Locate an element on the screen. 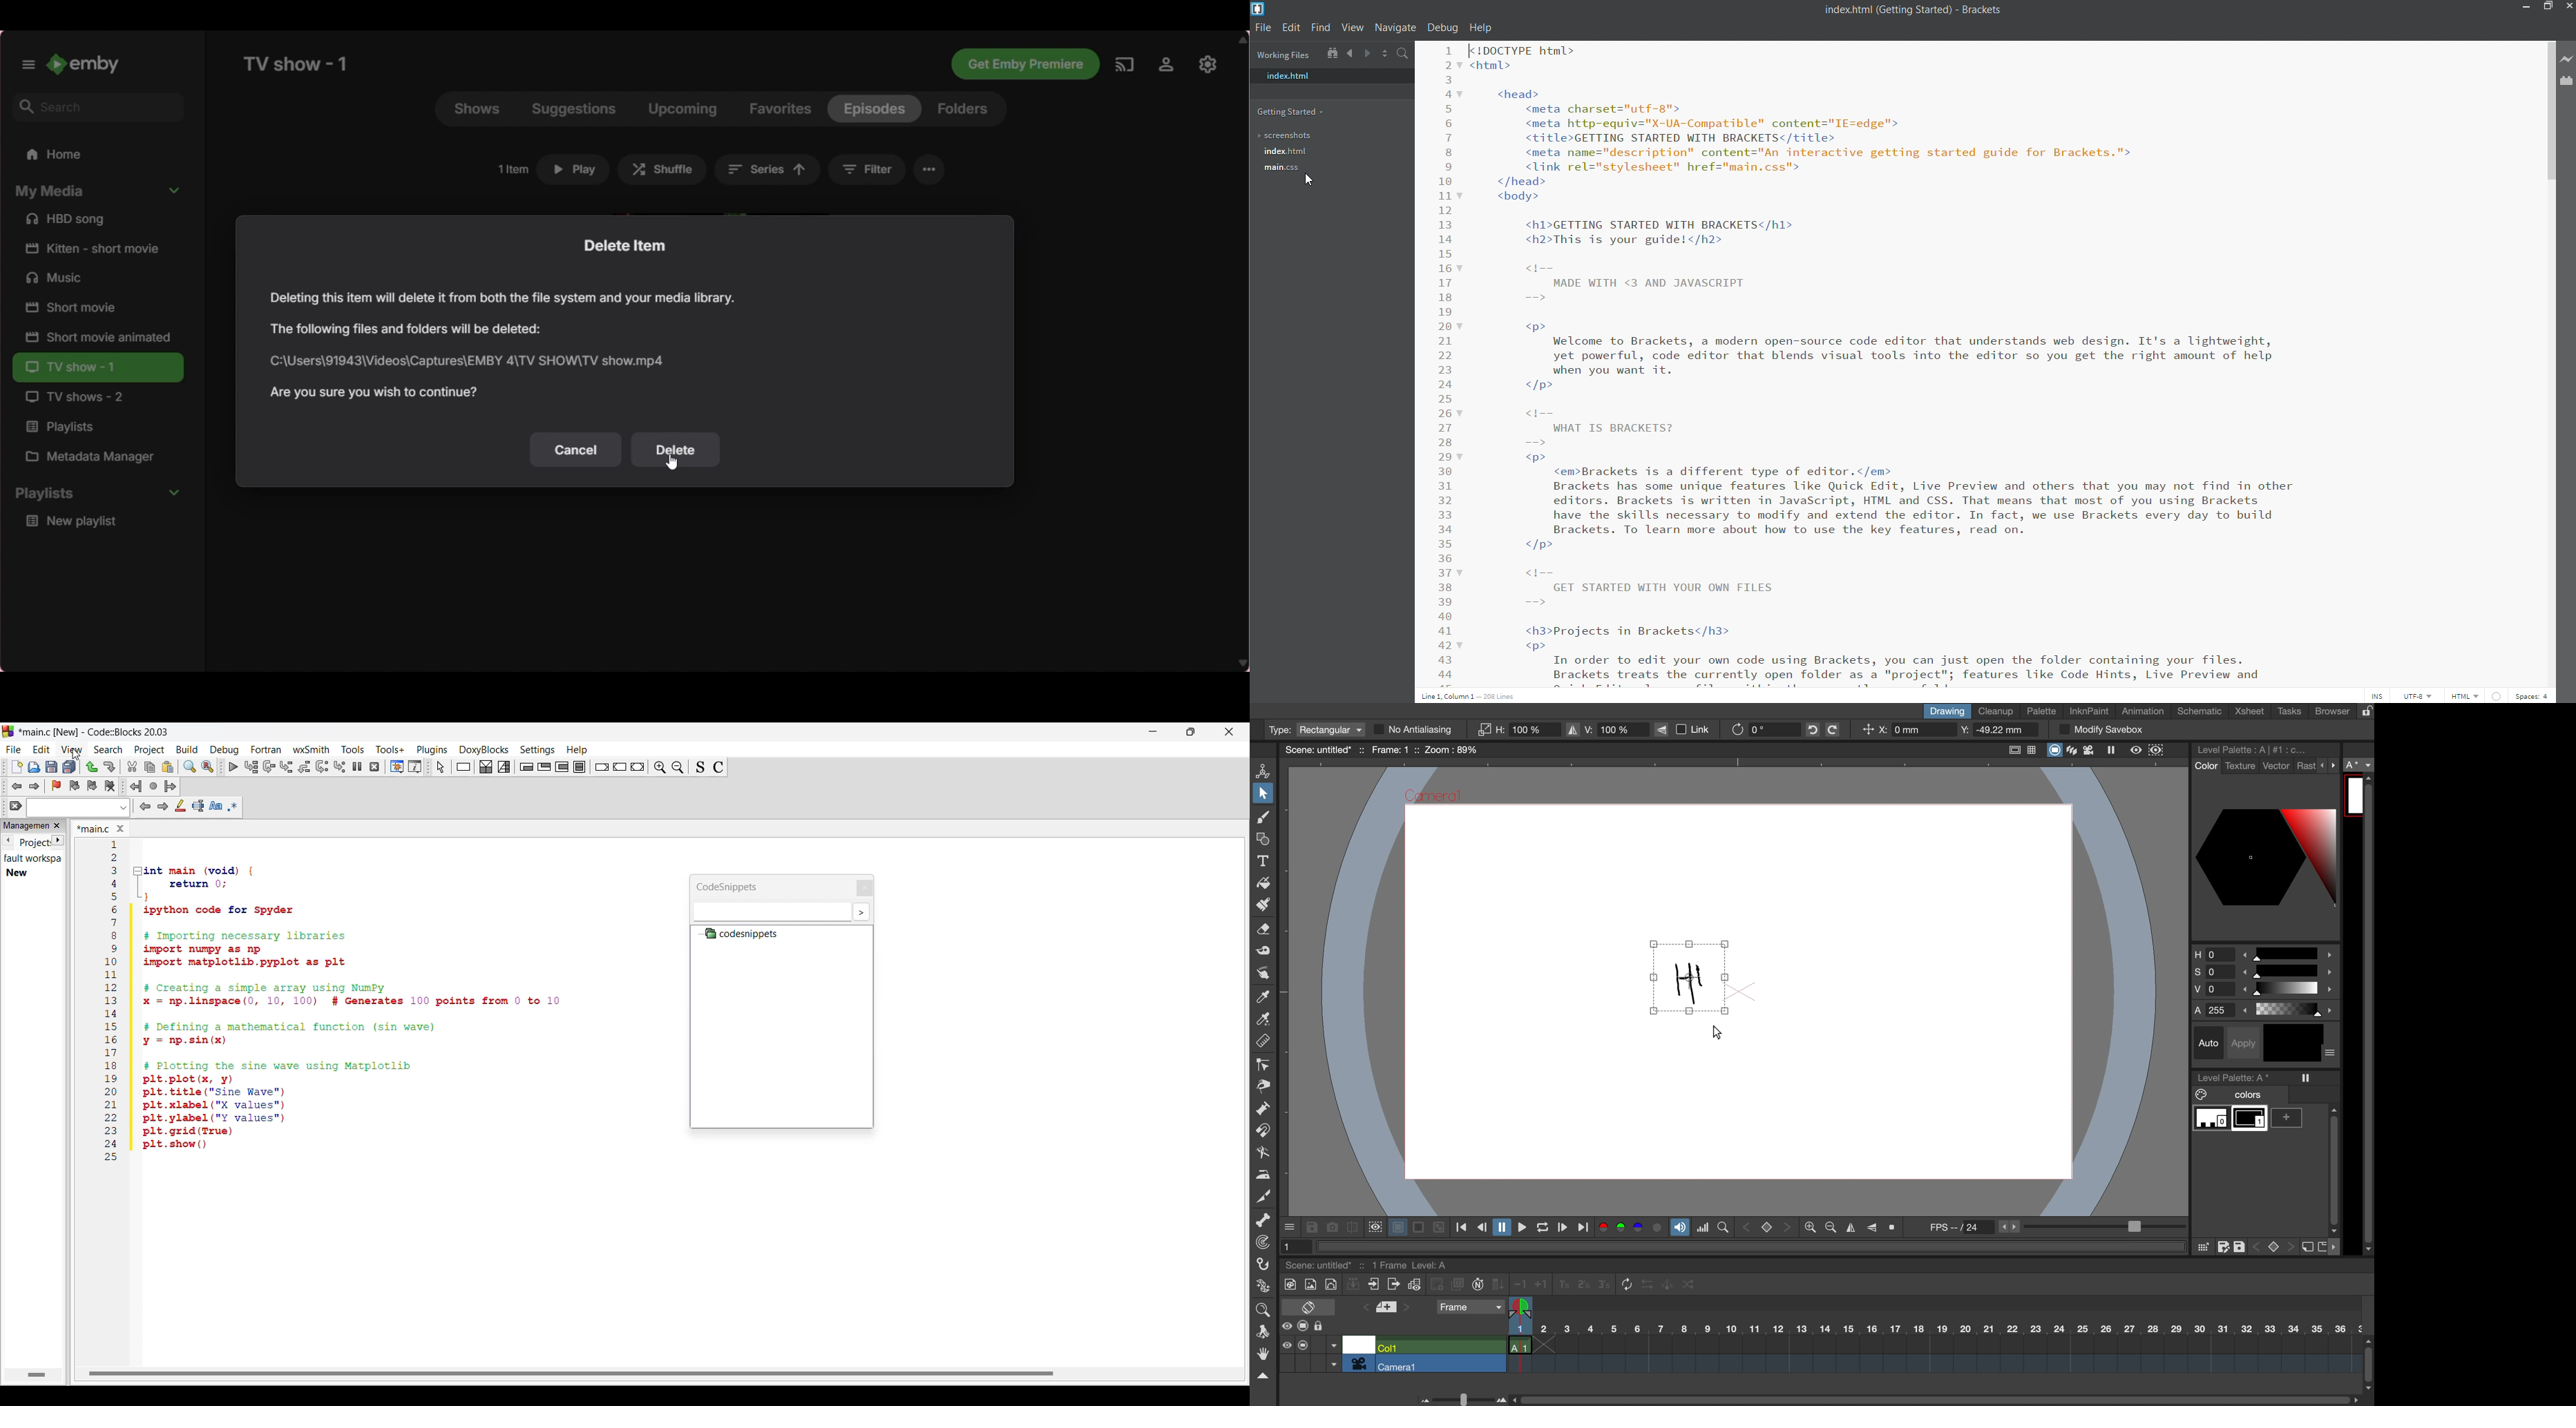 This screenshot has height=1428, width=2576. Use regex is located at coordinates (233, 807).